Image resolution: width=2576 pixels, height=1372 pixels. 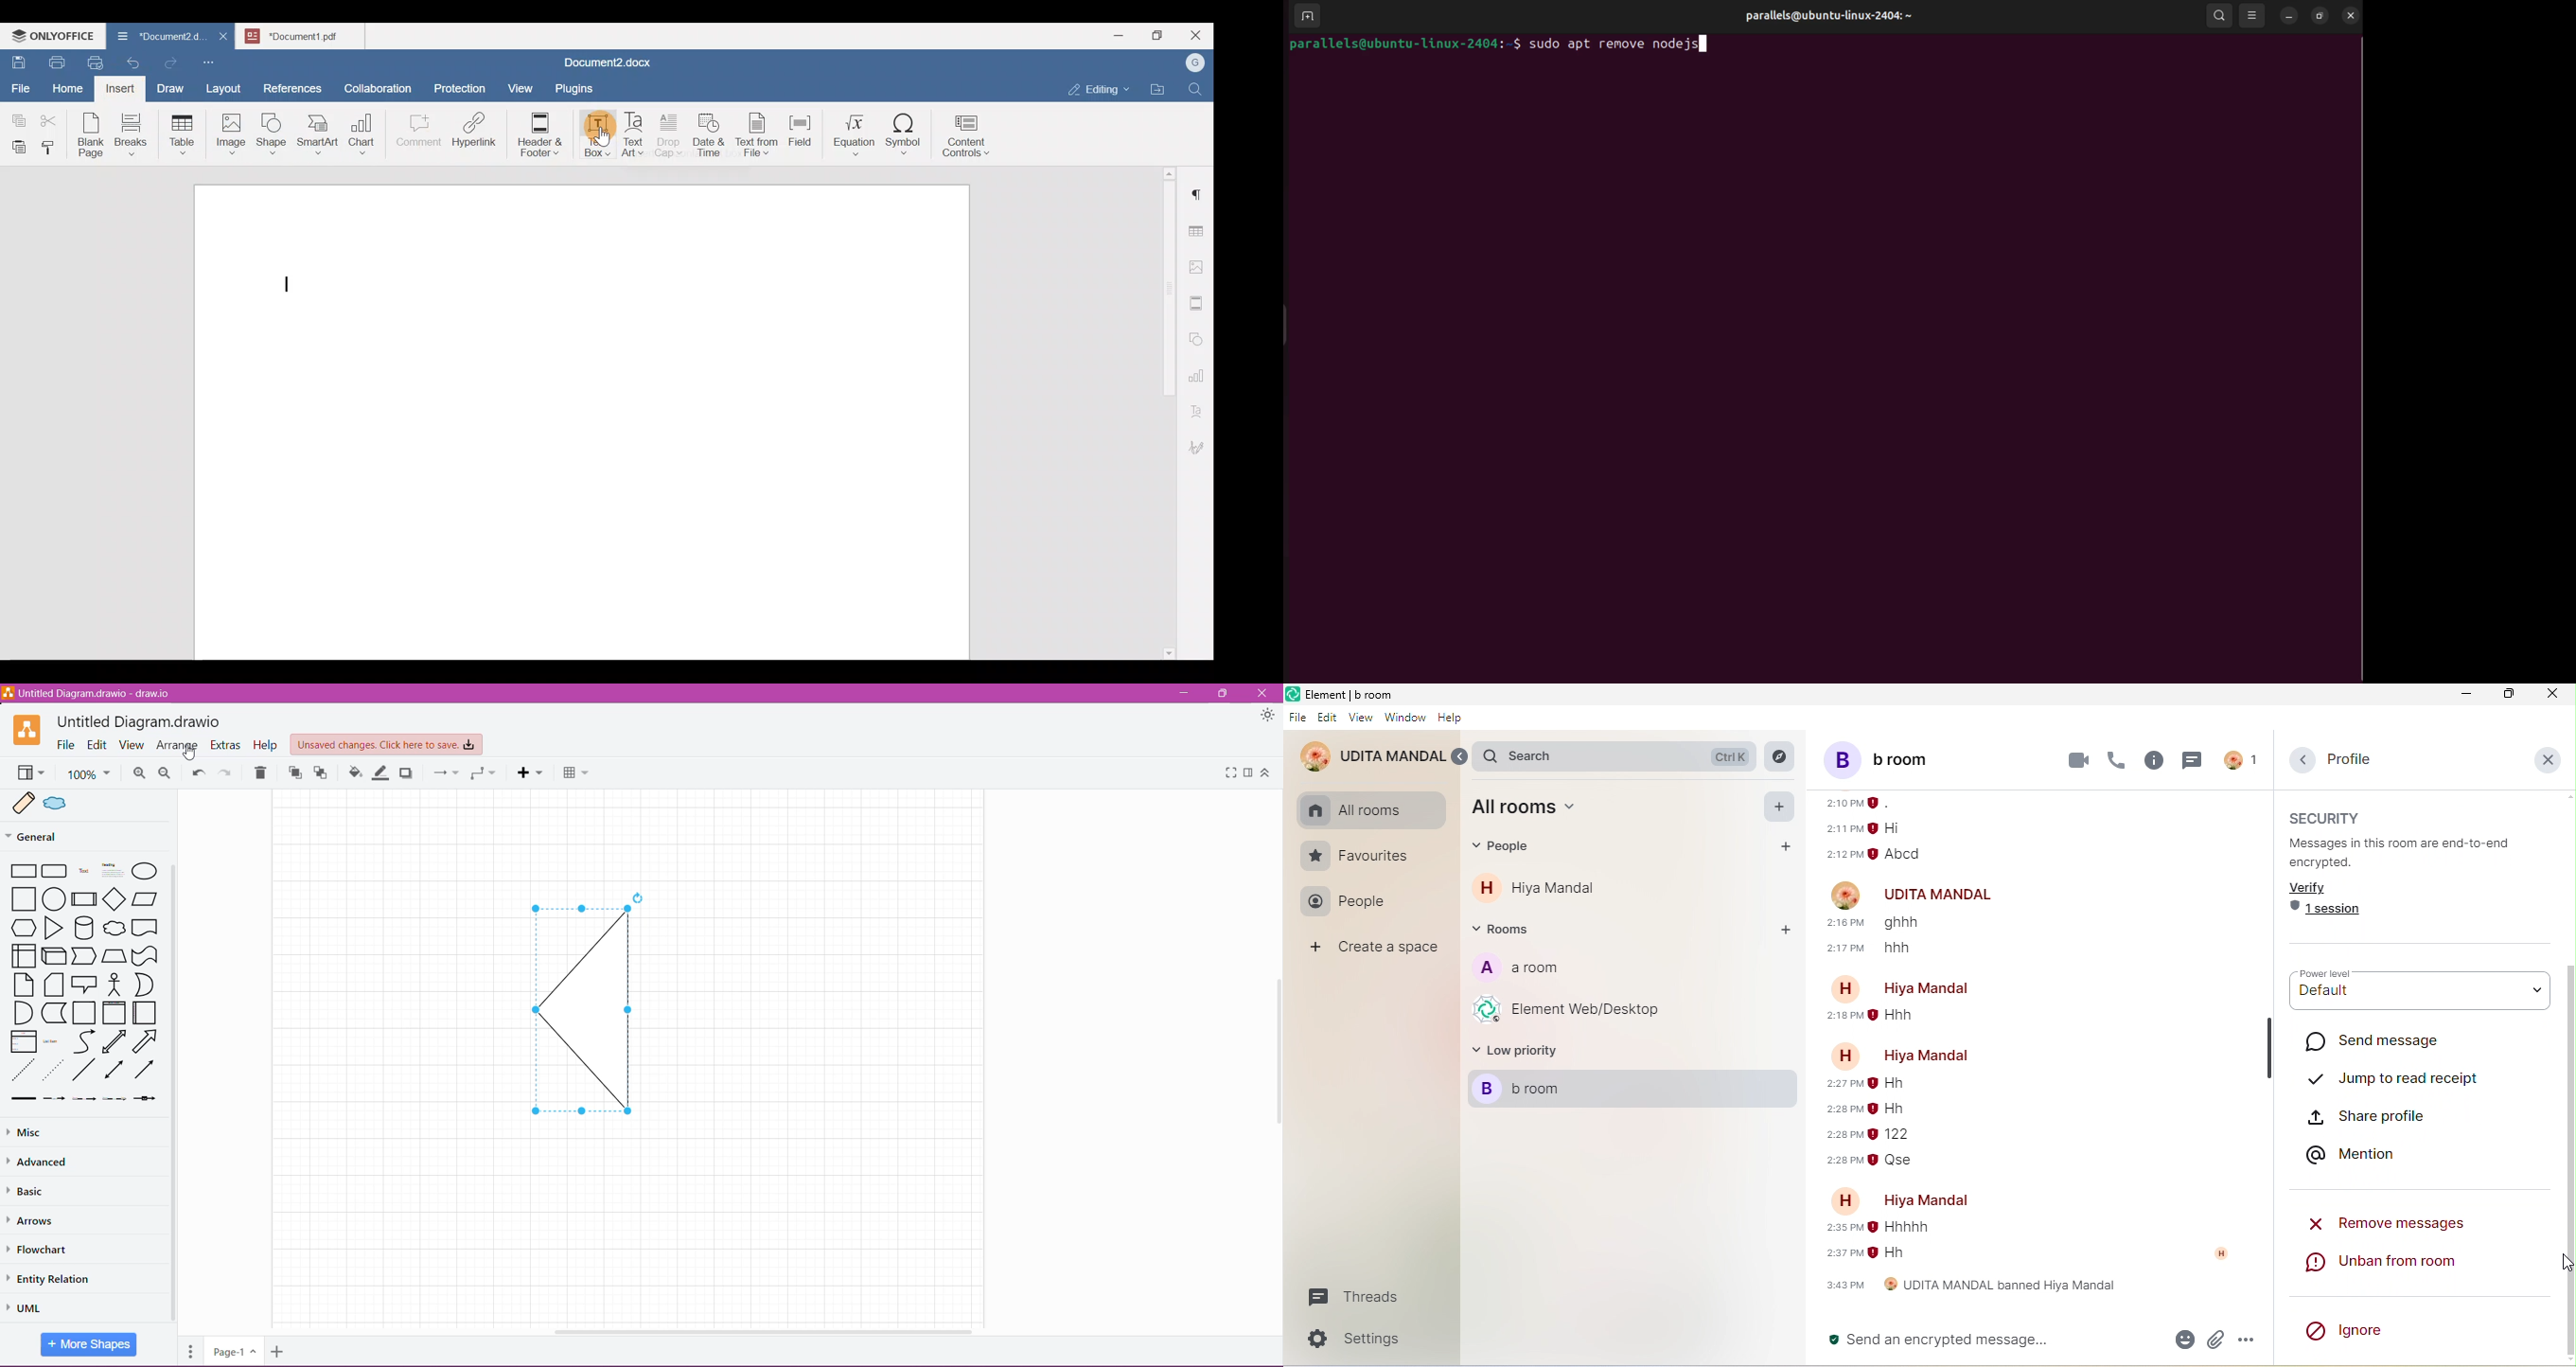 What do you see at coordinates (2334, 975) in the screenshot?
I see `power level` at bounding box center [2334, 975].